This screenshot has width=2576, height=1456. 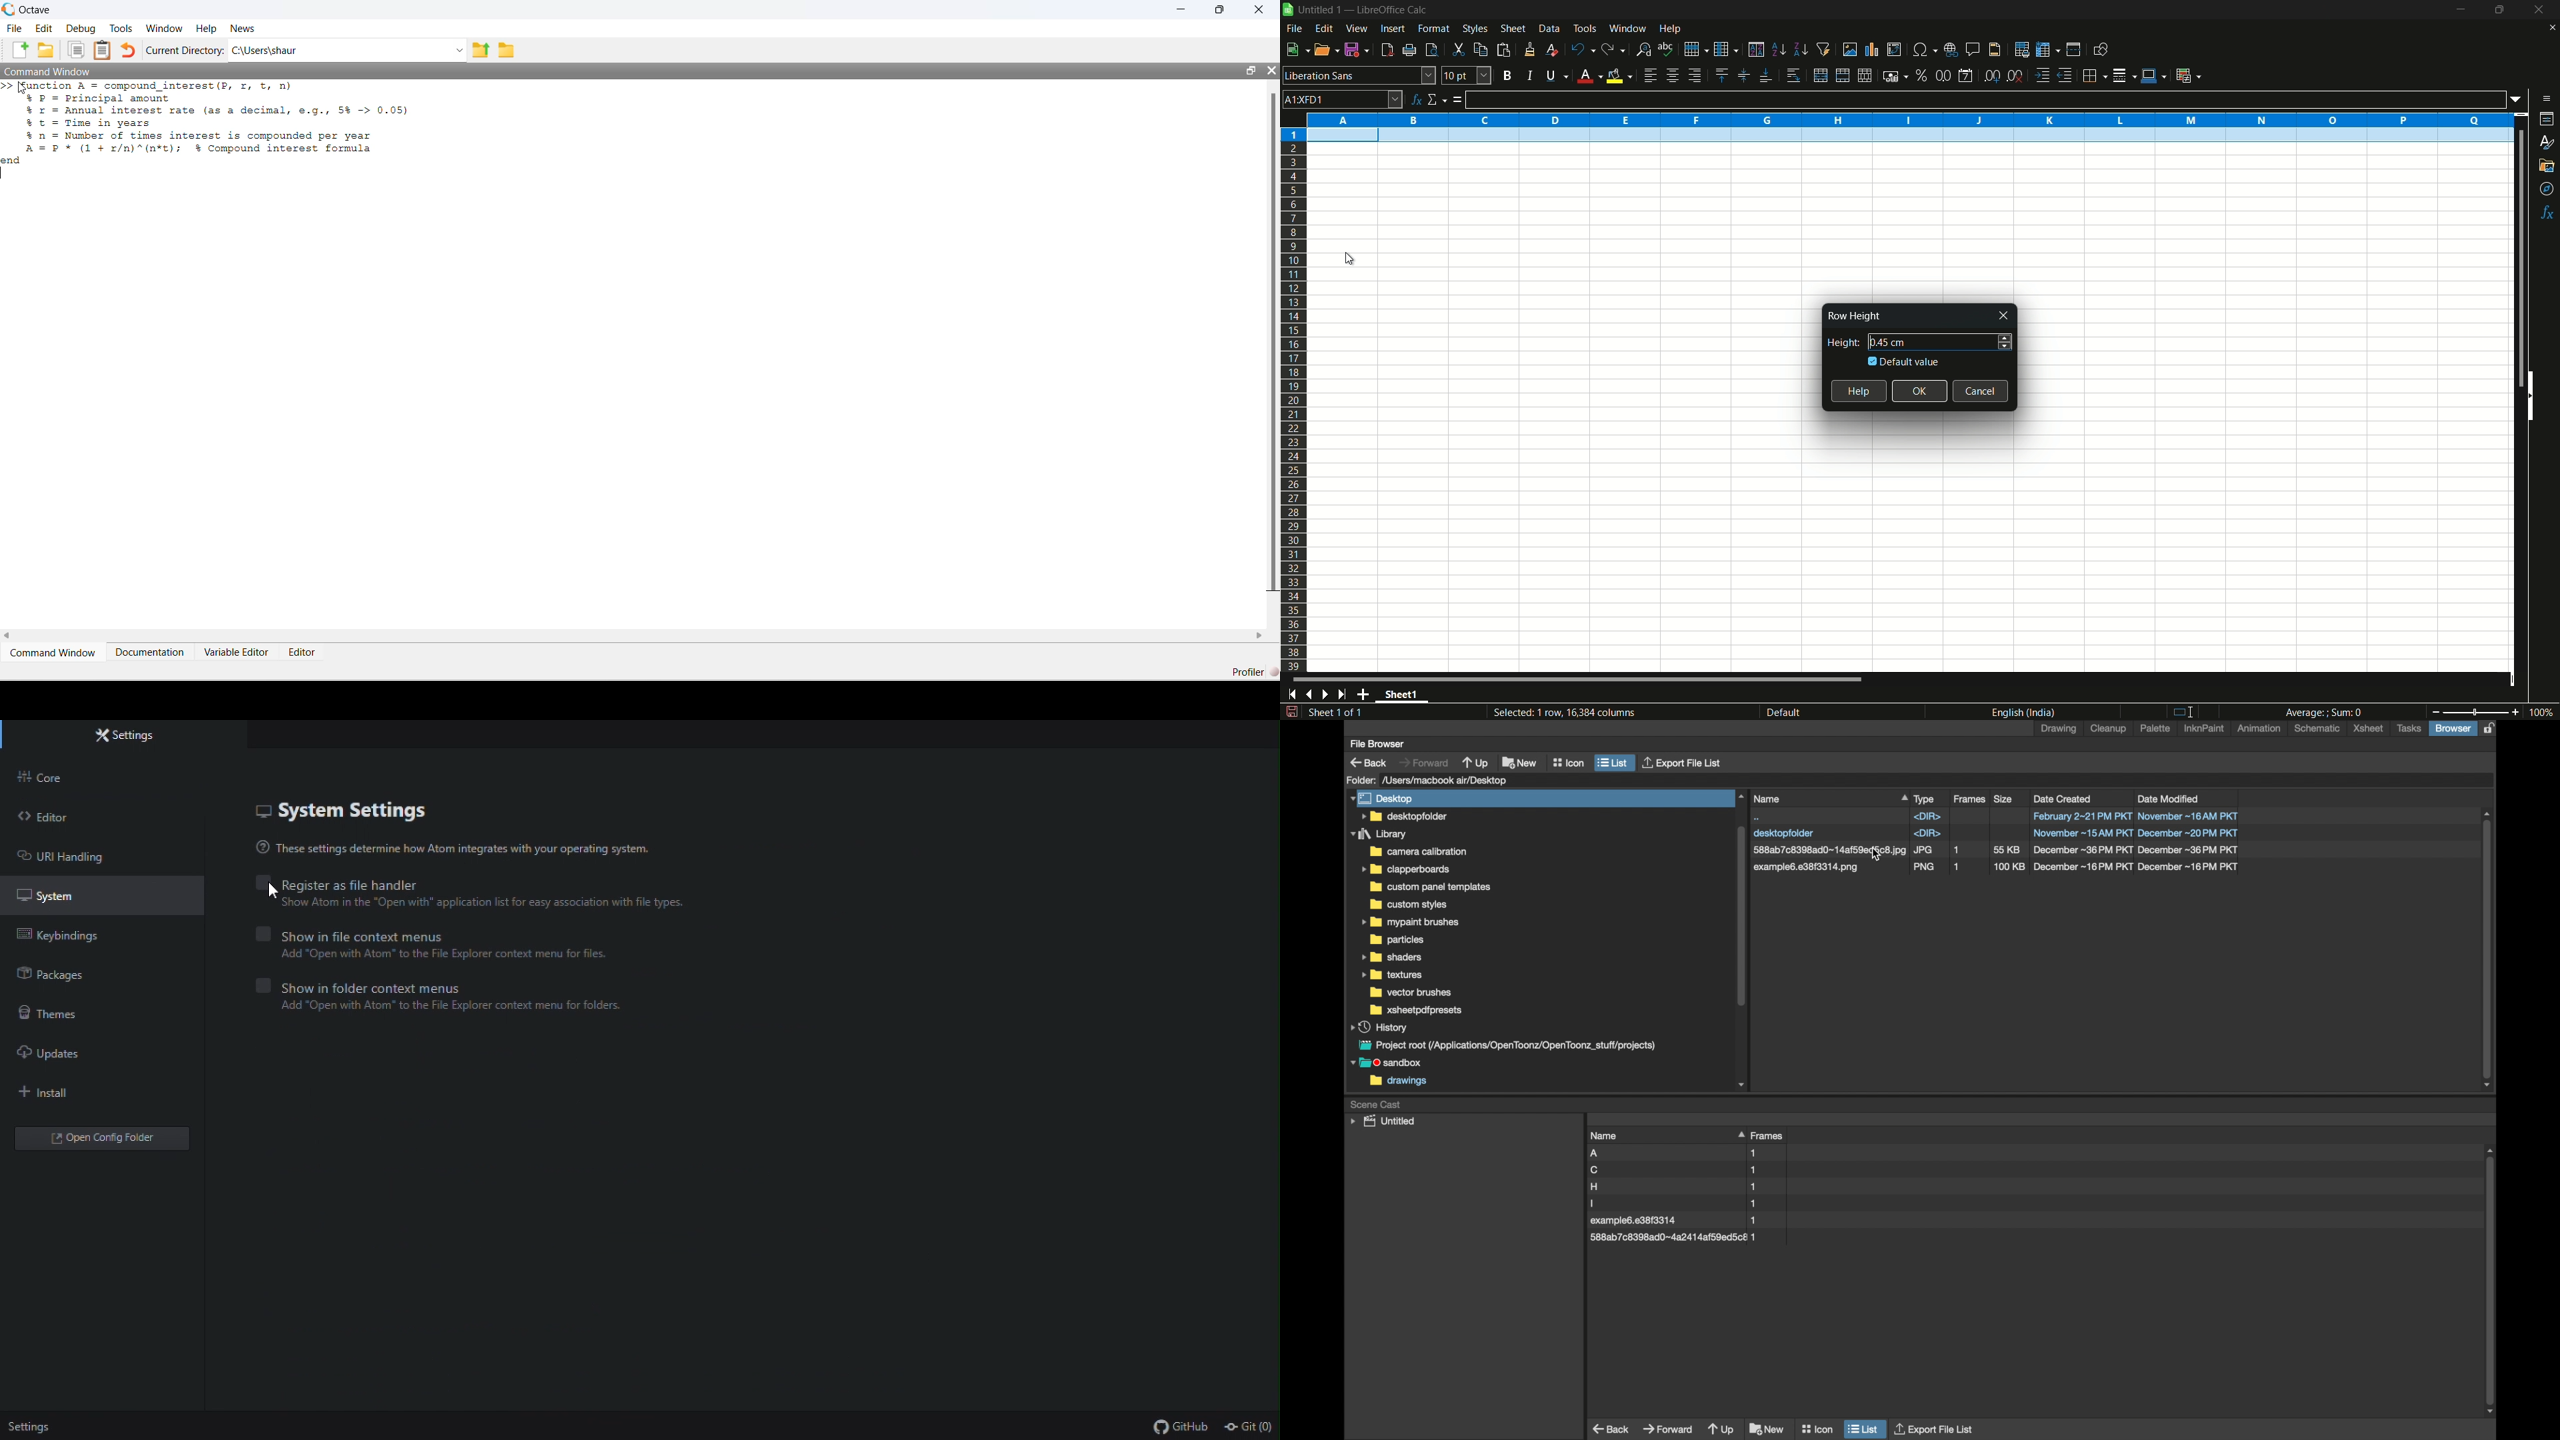 I want to click on background fill, so click(x=1619, y=75).